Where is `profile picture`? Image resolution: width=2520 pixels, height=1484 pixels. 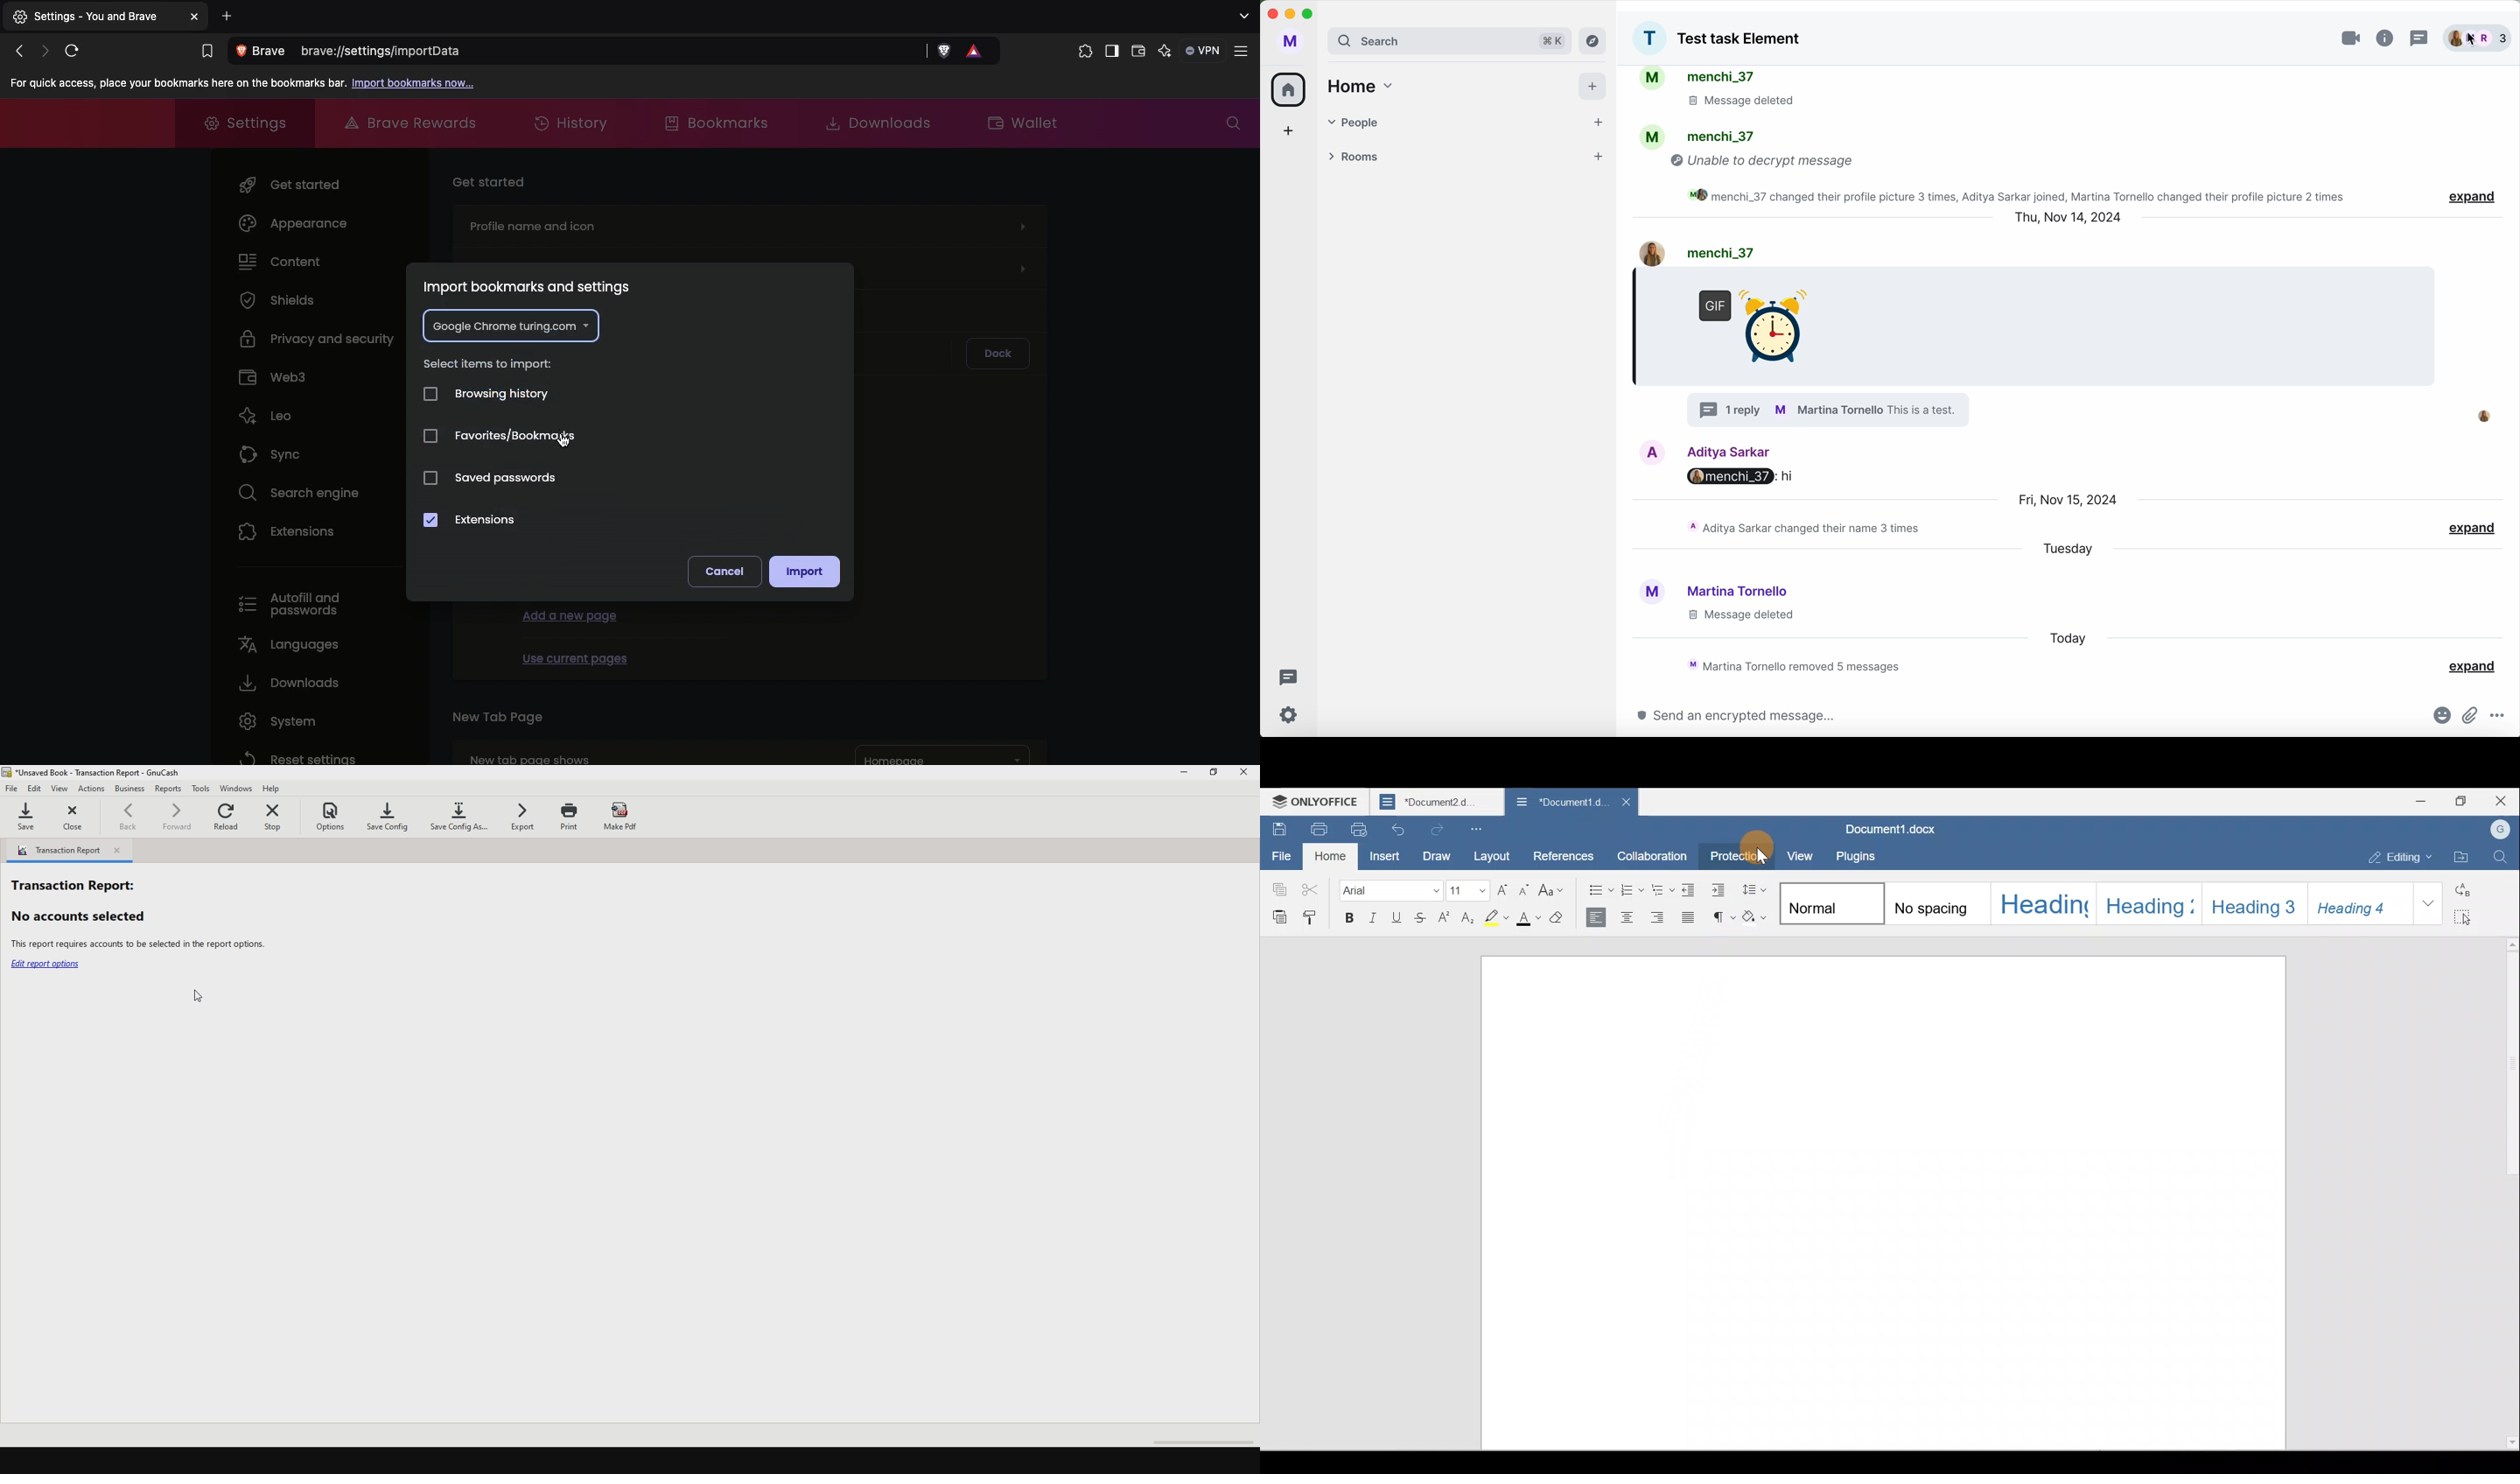 profile picture is located at coordinates (1649, 38).